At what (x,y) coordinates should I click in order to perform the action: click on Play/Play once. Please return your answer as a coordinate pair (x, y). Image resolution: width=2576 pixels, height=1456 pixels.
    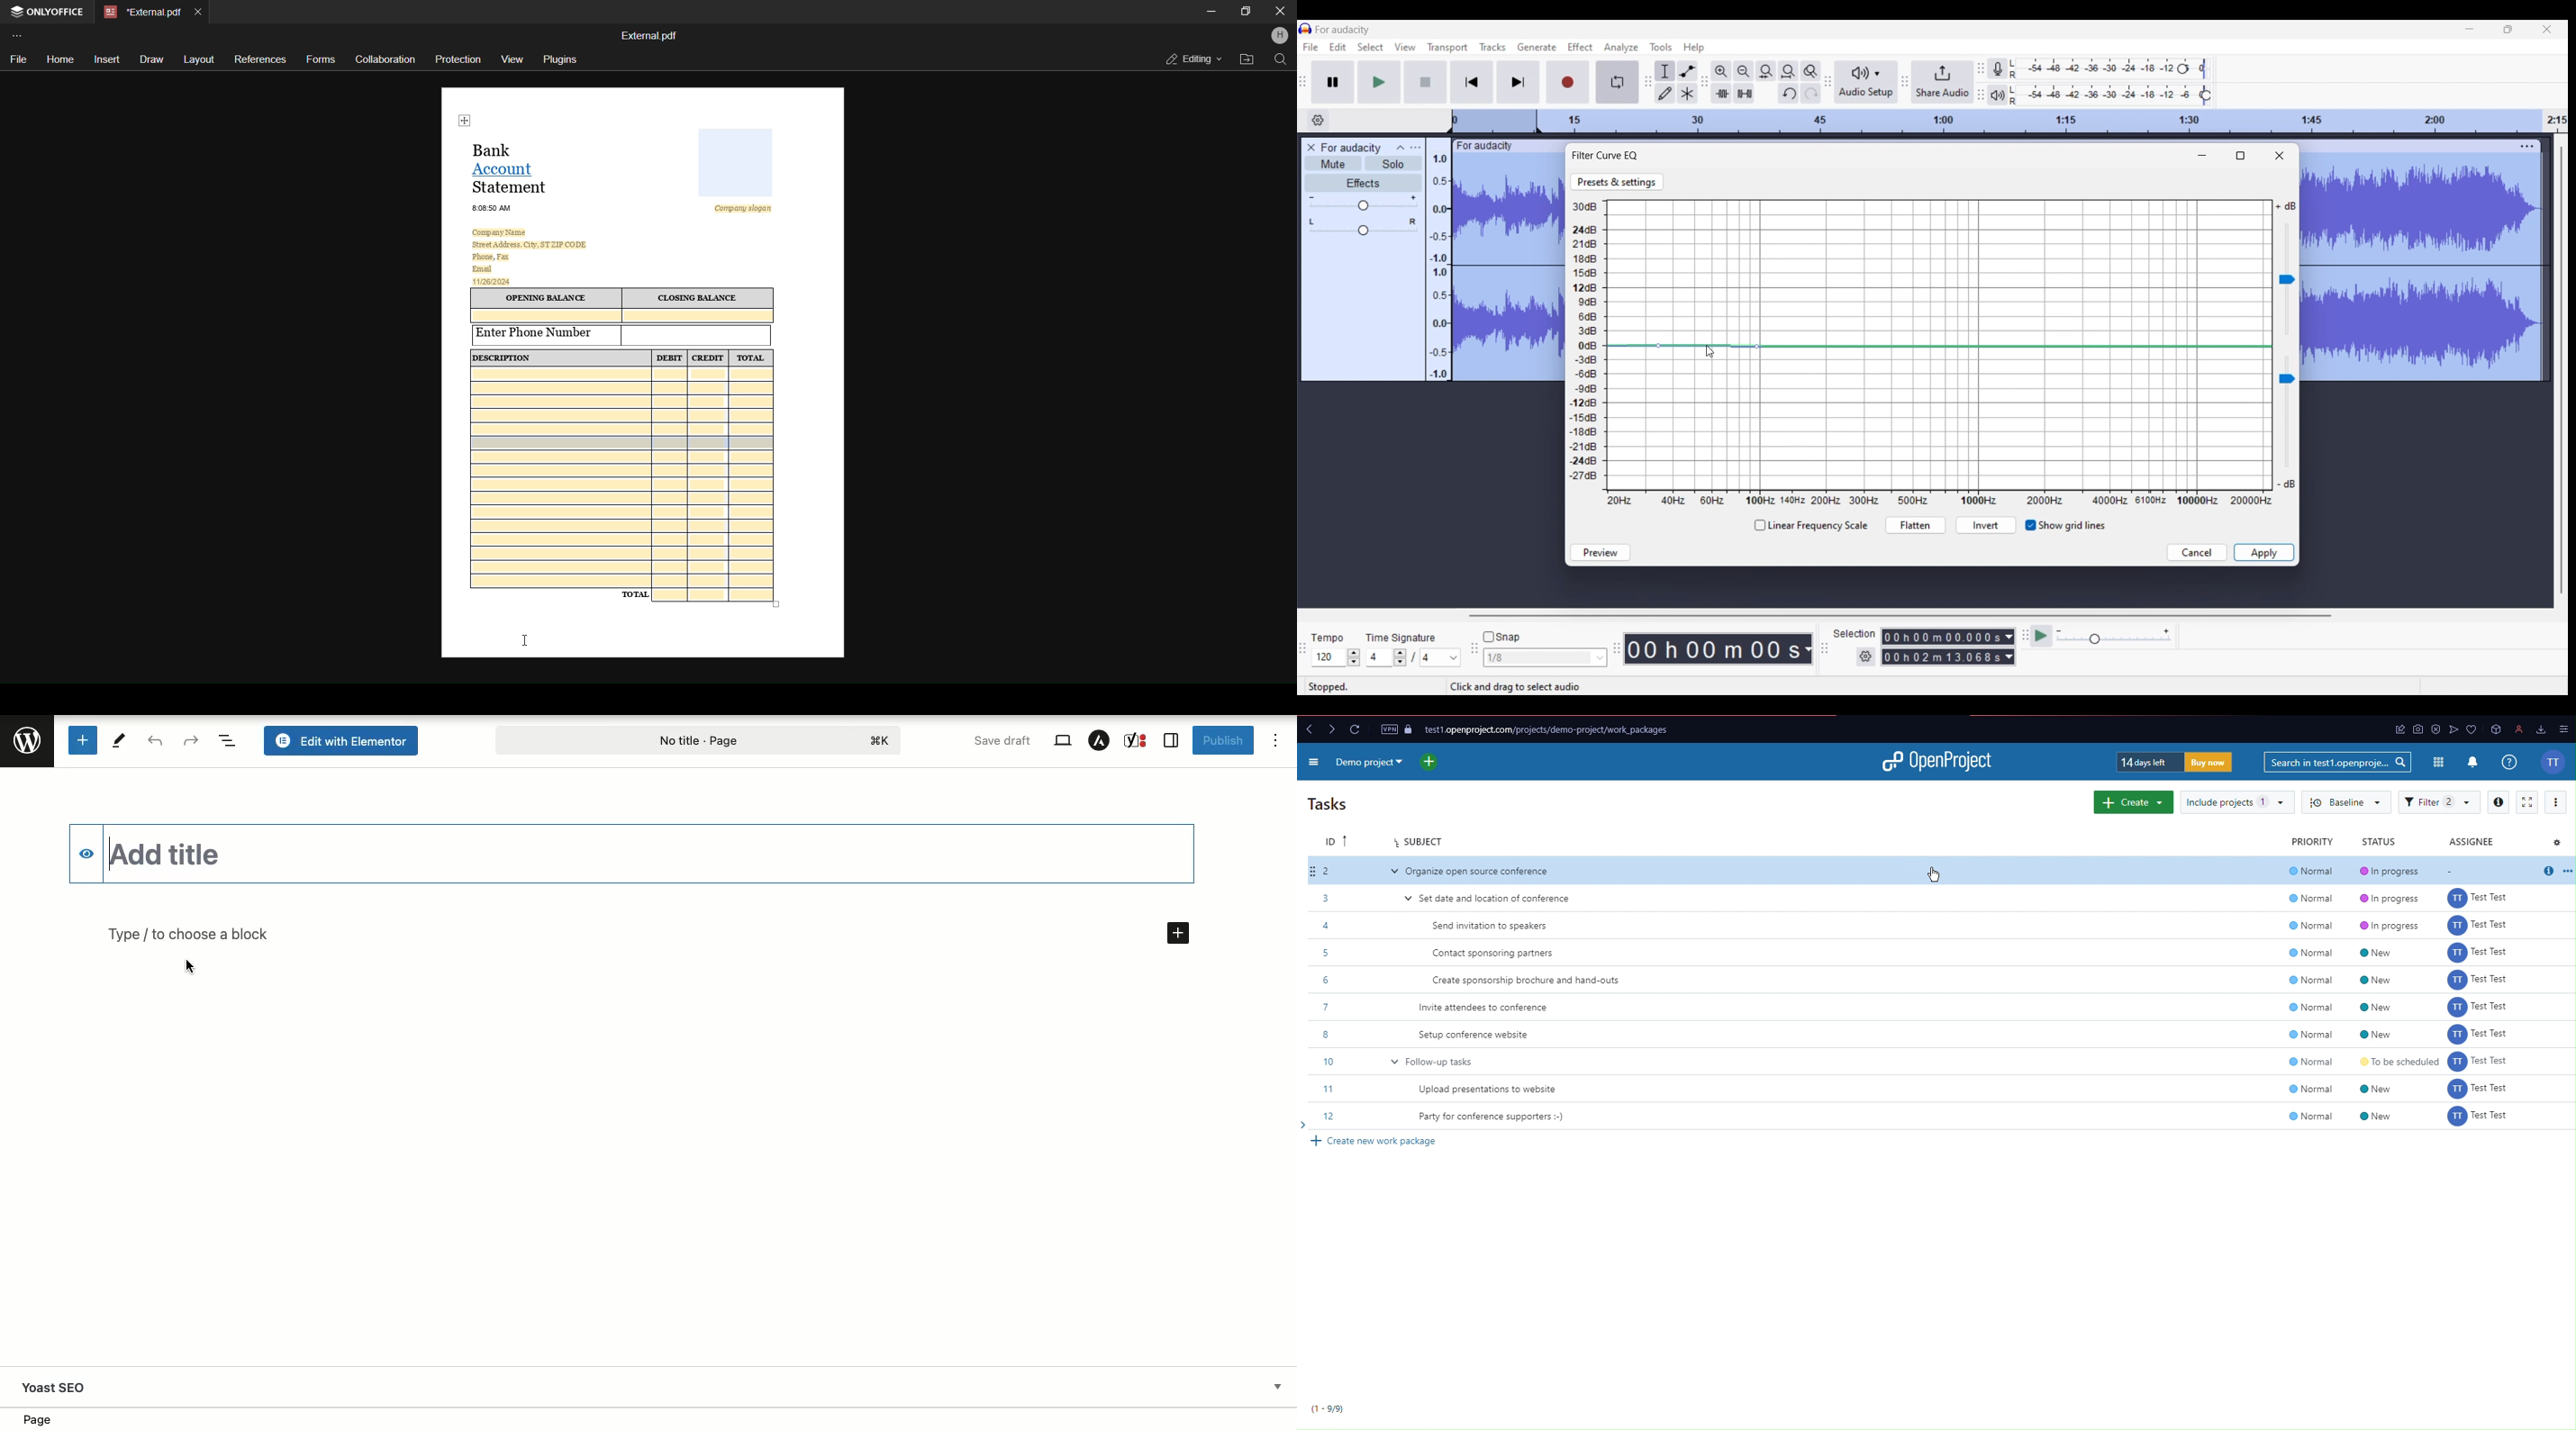
    Looking at the image, I should click on (1378, 82).